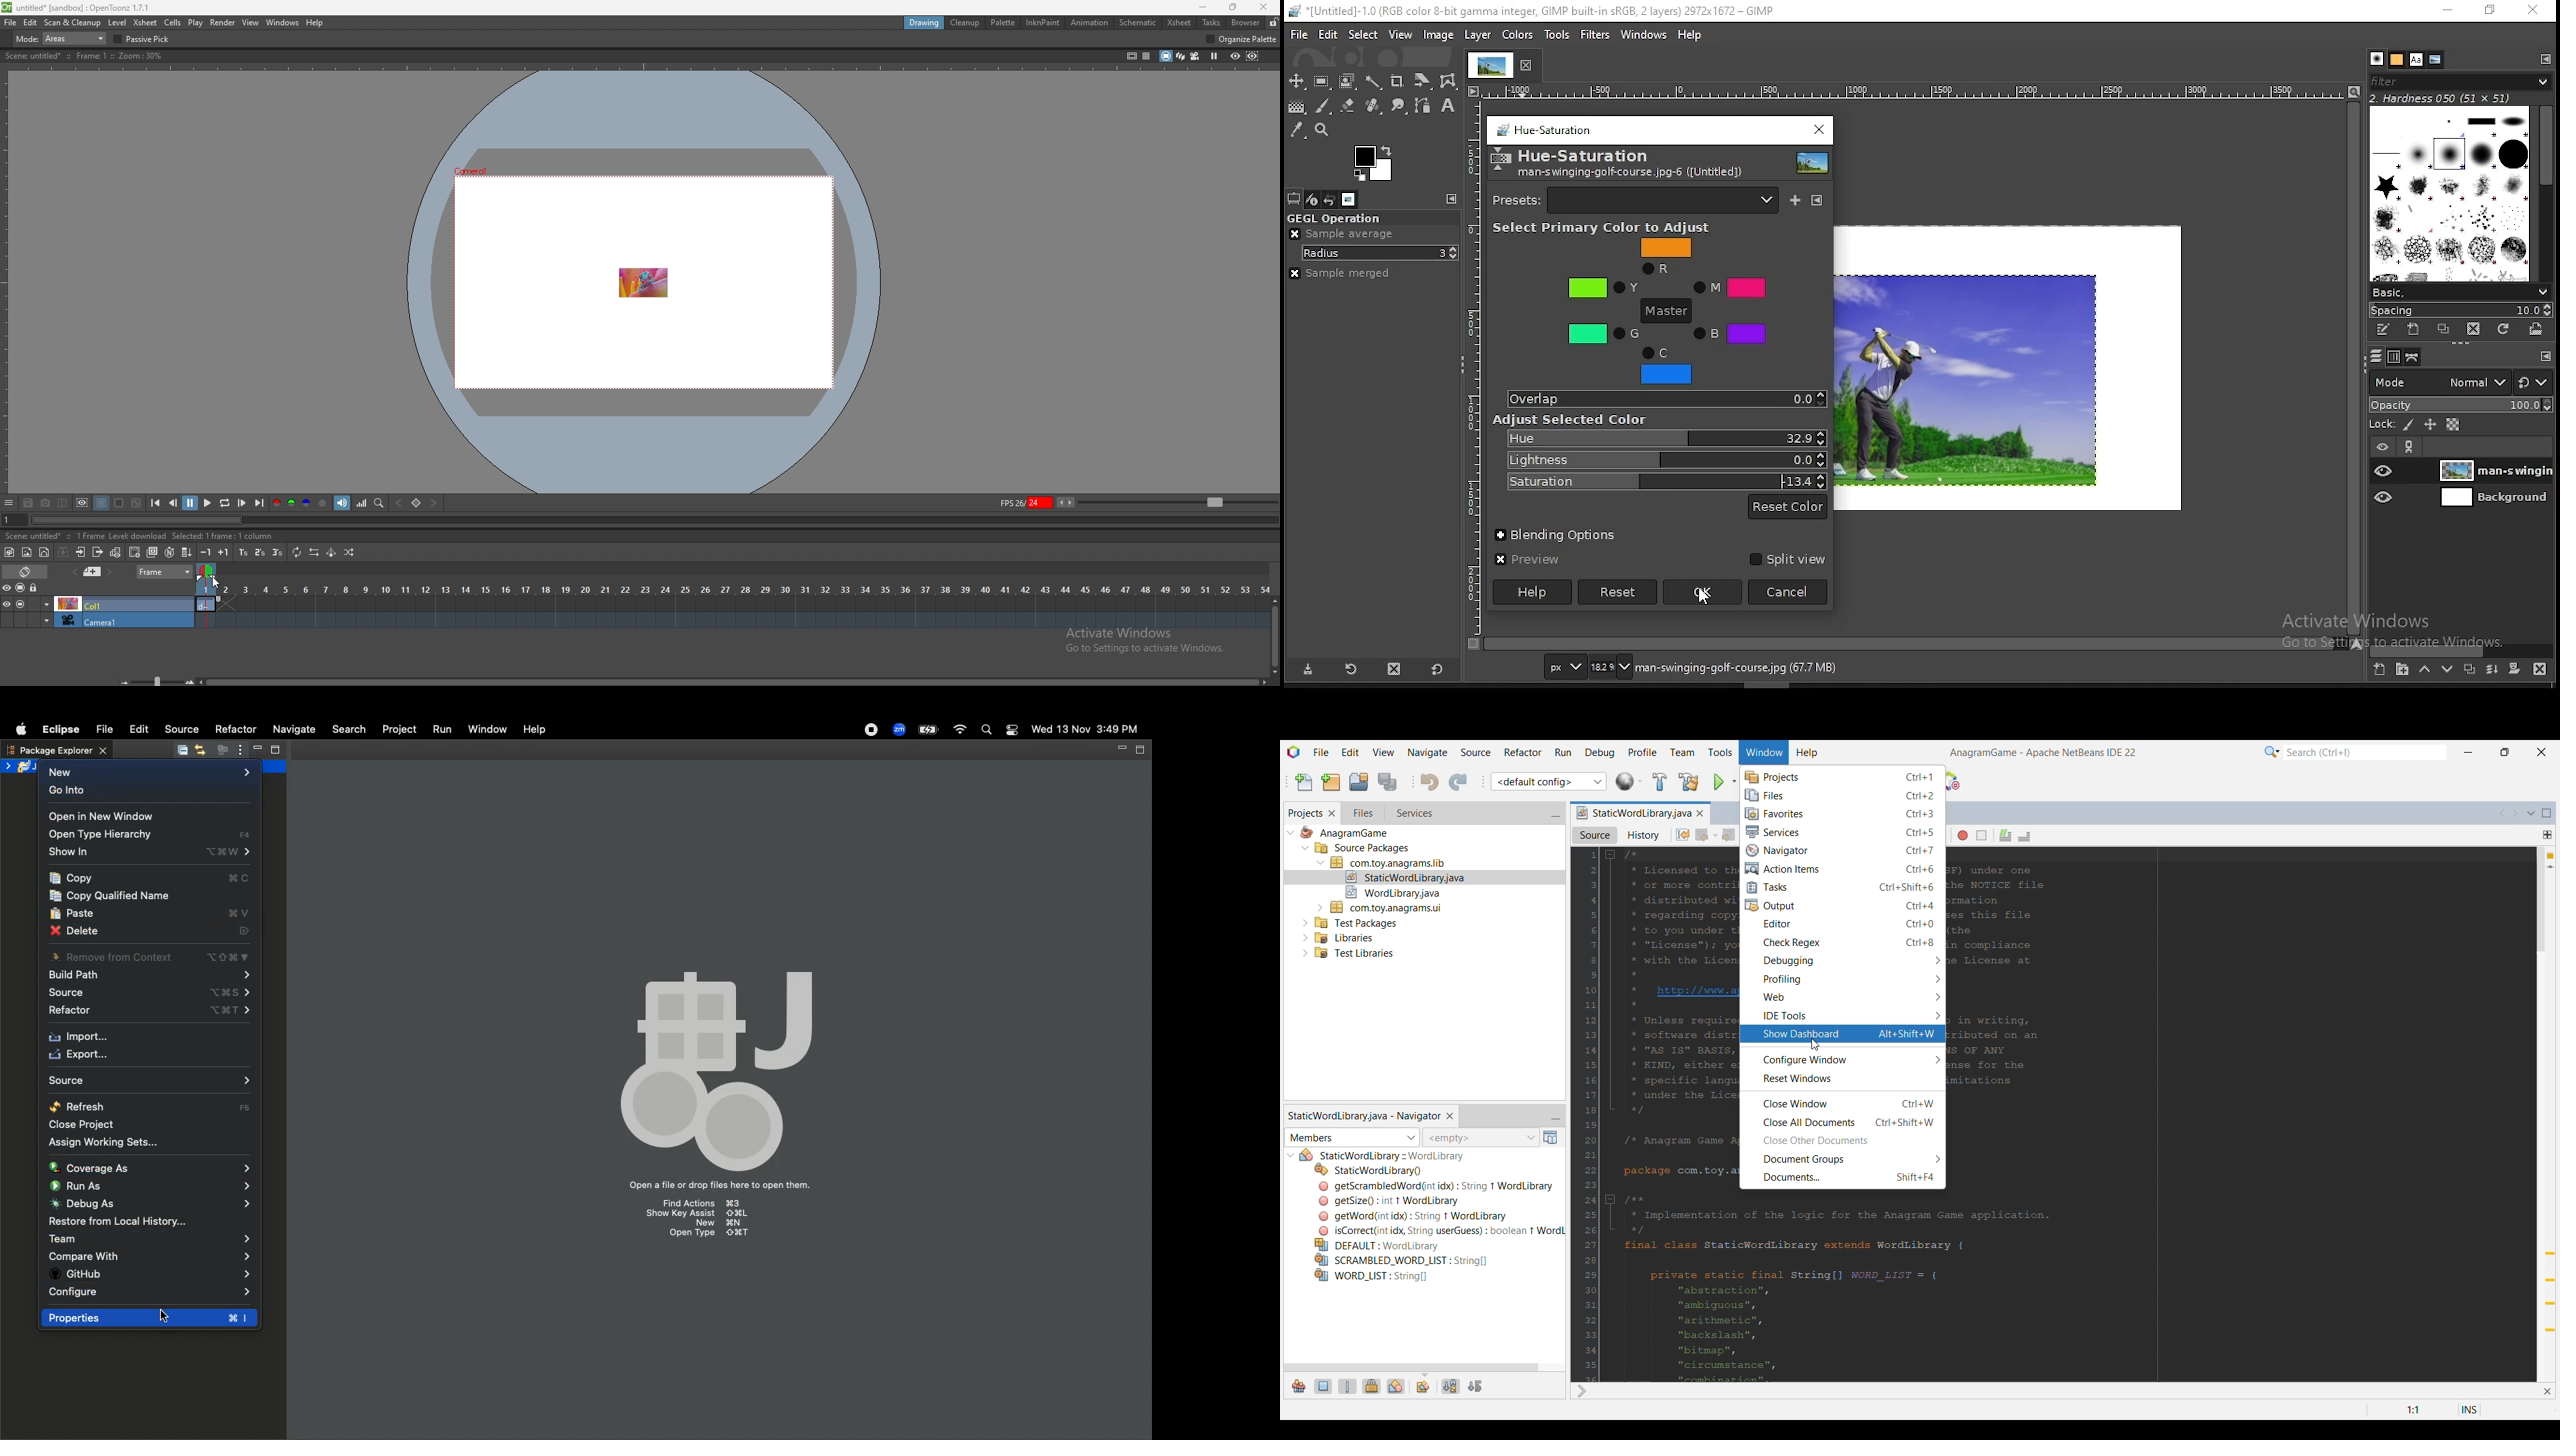 Image resolution: width=2576 pixels, height=1456 pixels. What do you see at coordinates (1203, 7) in the screenshot?
I see `minimize` at bounding box center [1203, 7].